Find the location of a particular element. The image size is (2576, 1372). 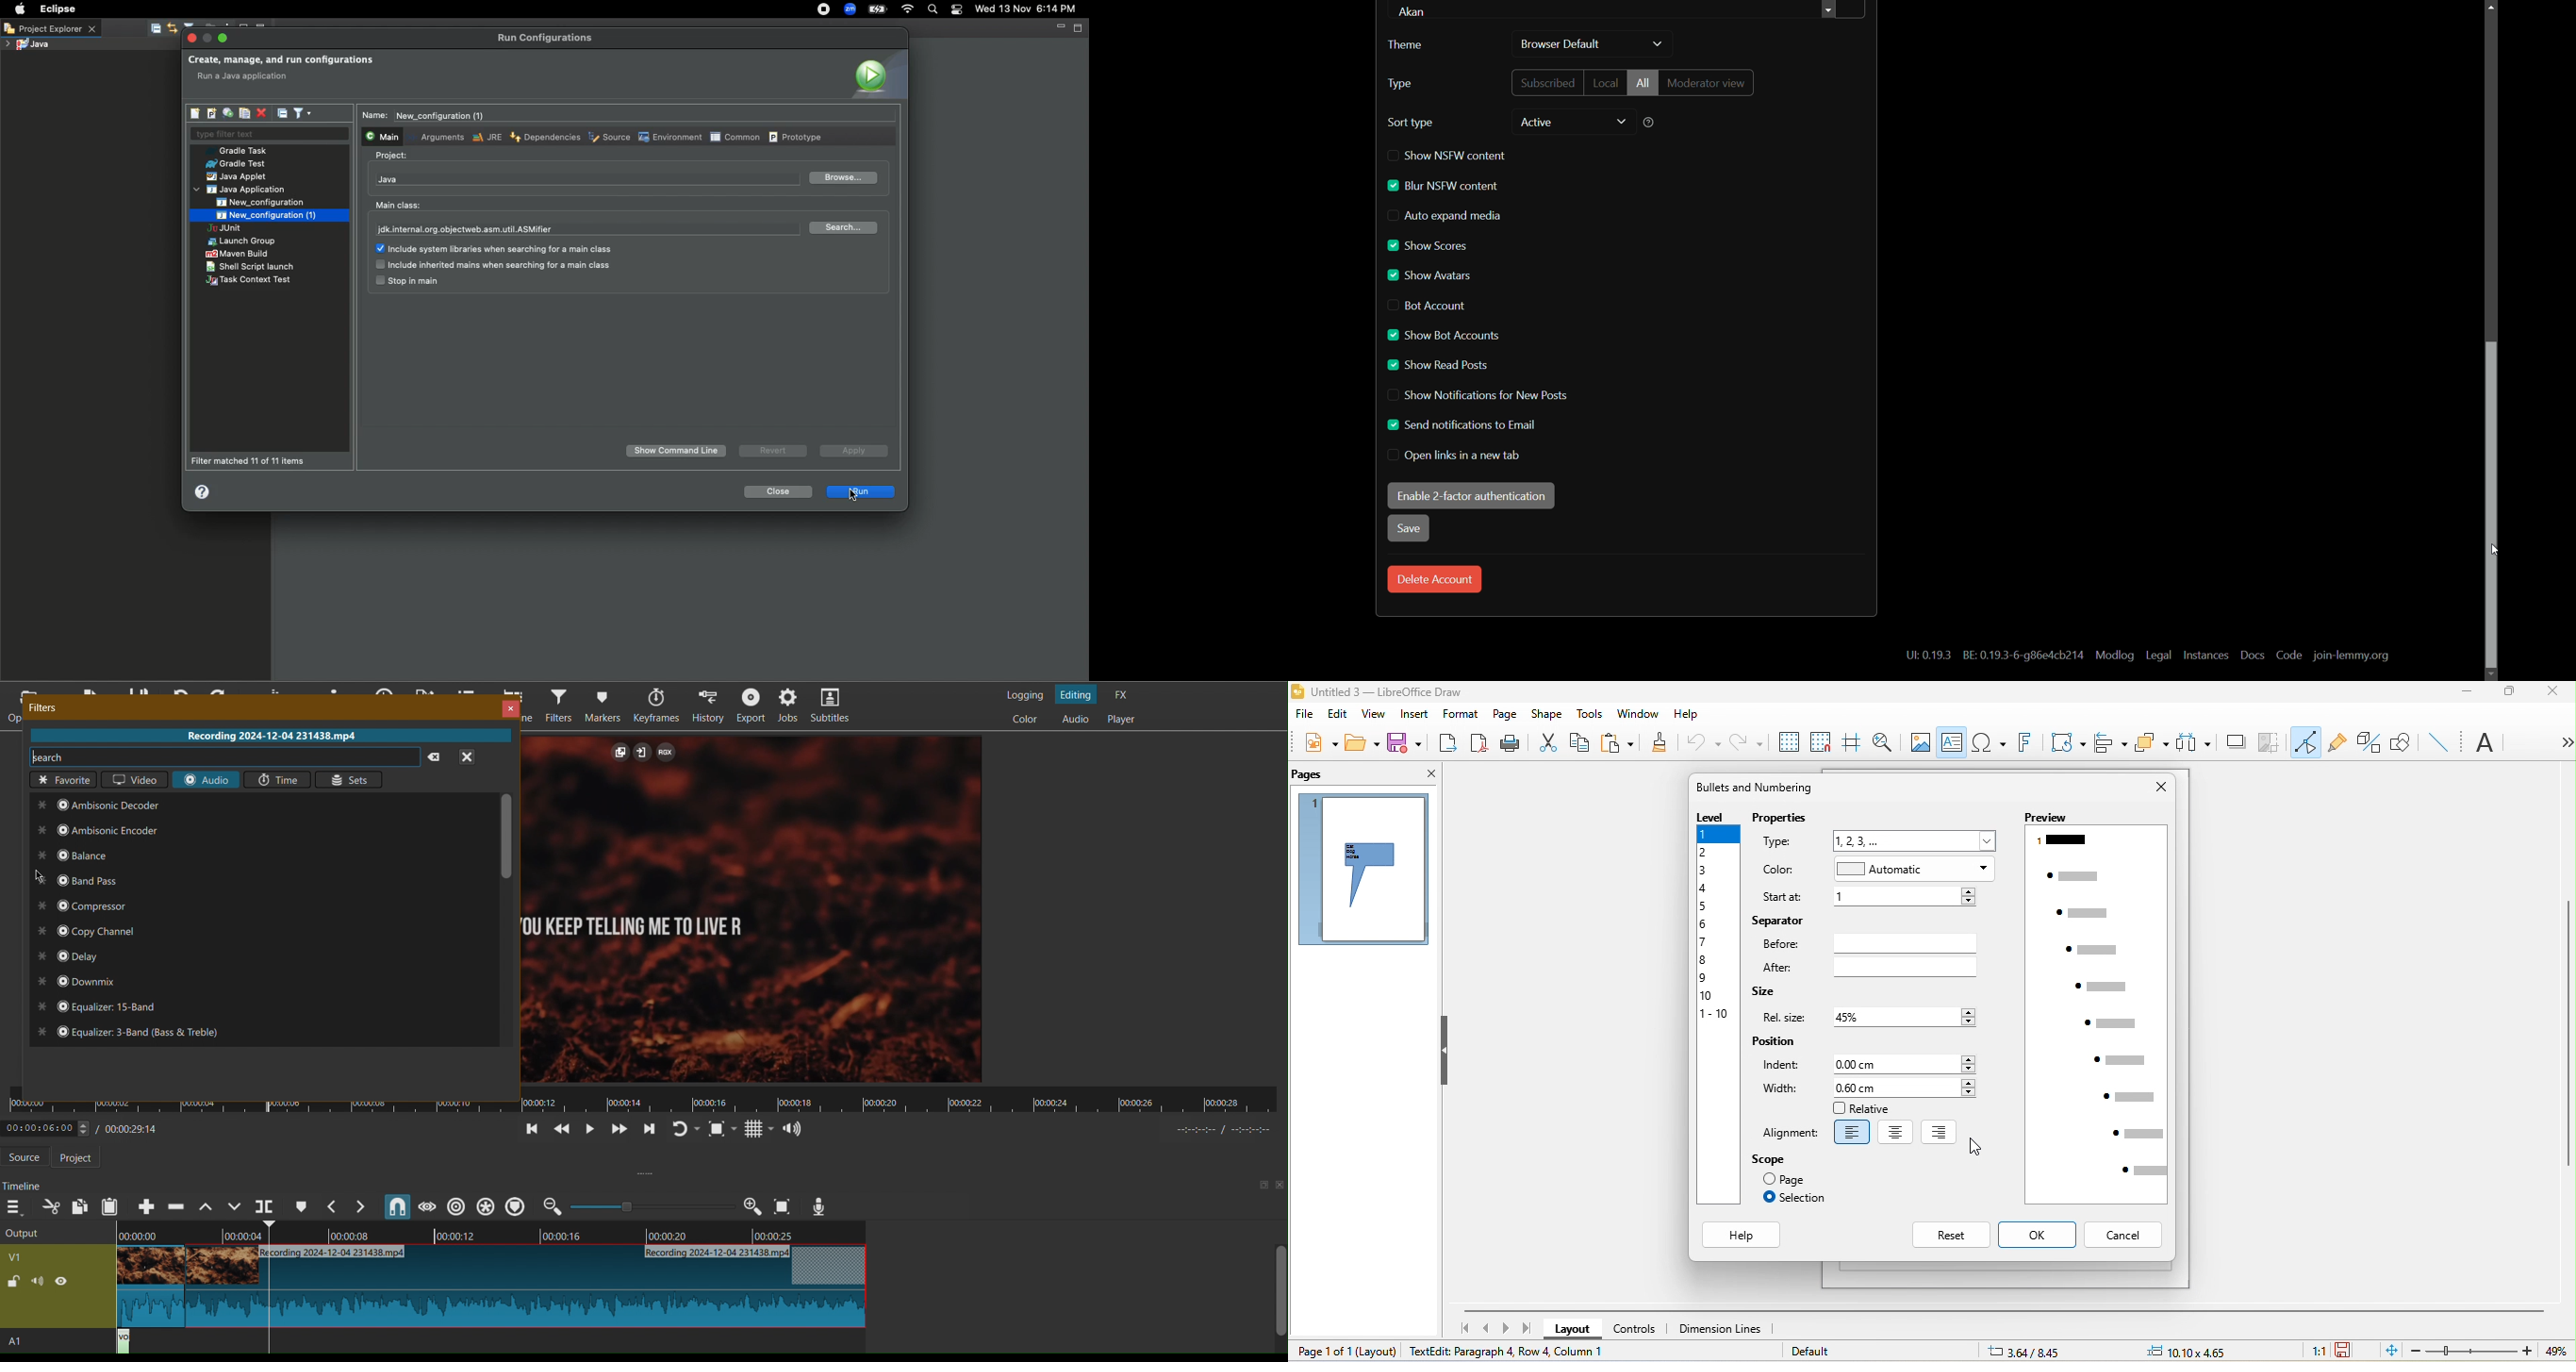

option is located at coordinates (2562, 742).